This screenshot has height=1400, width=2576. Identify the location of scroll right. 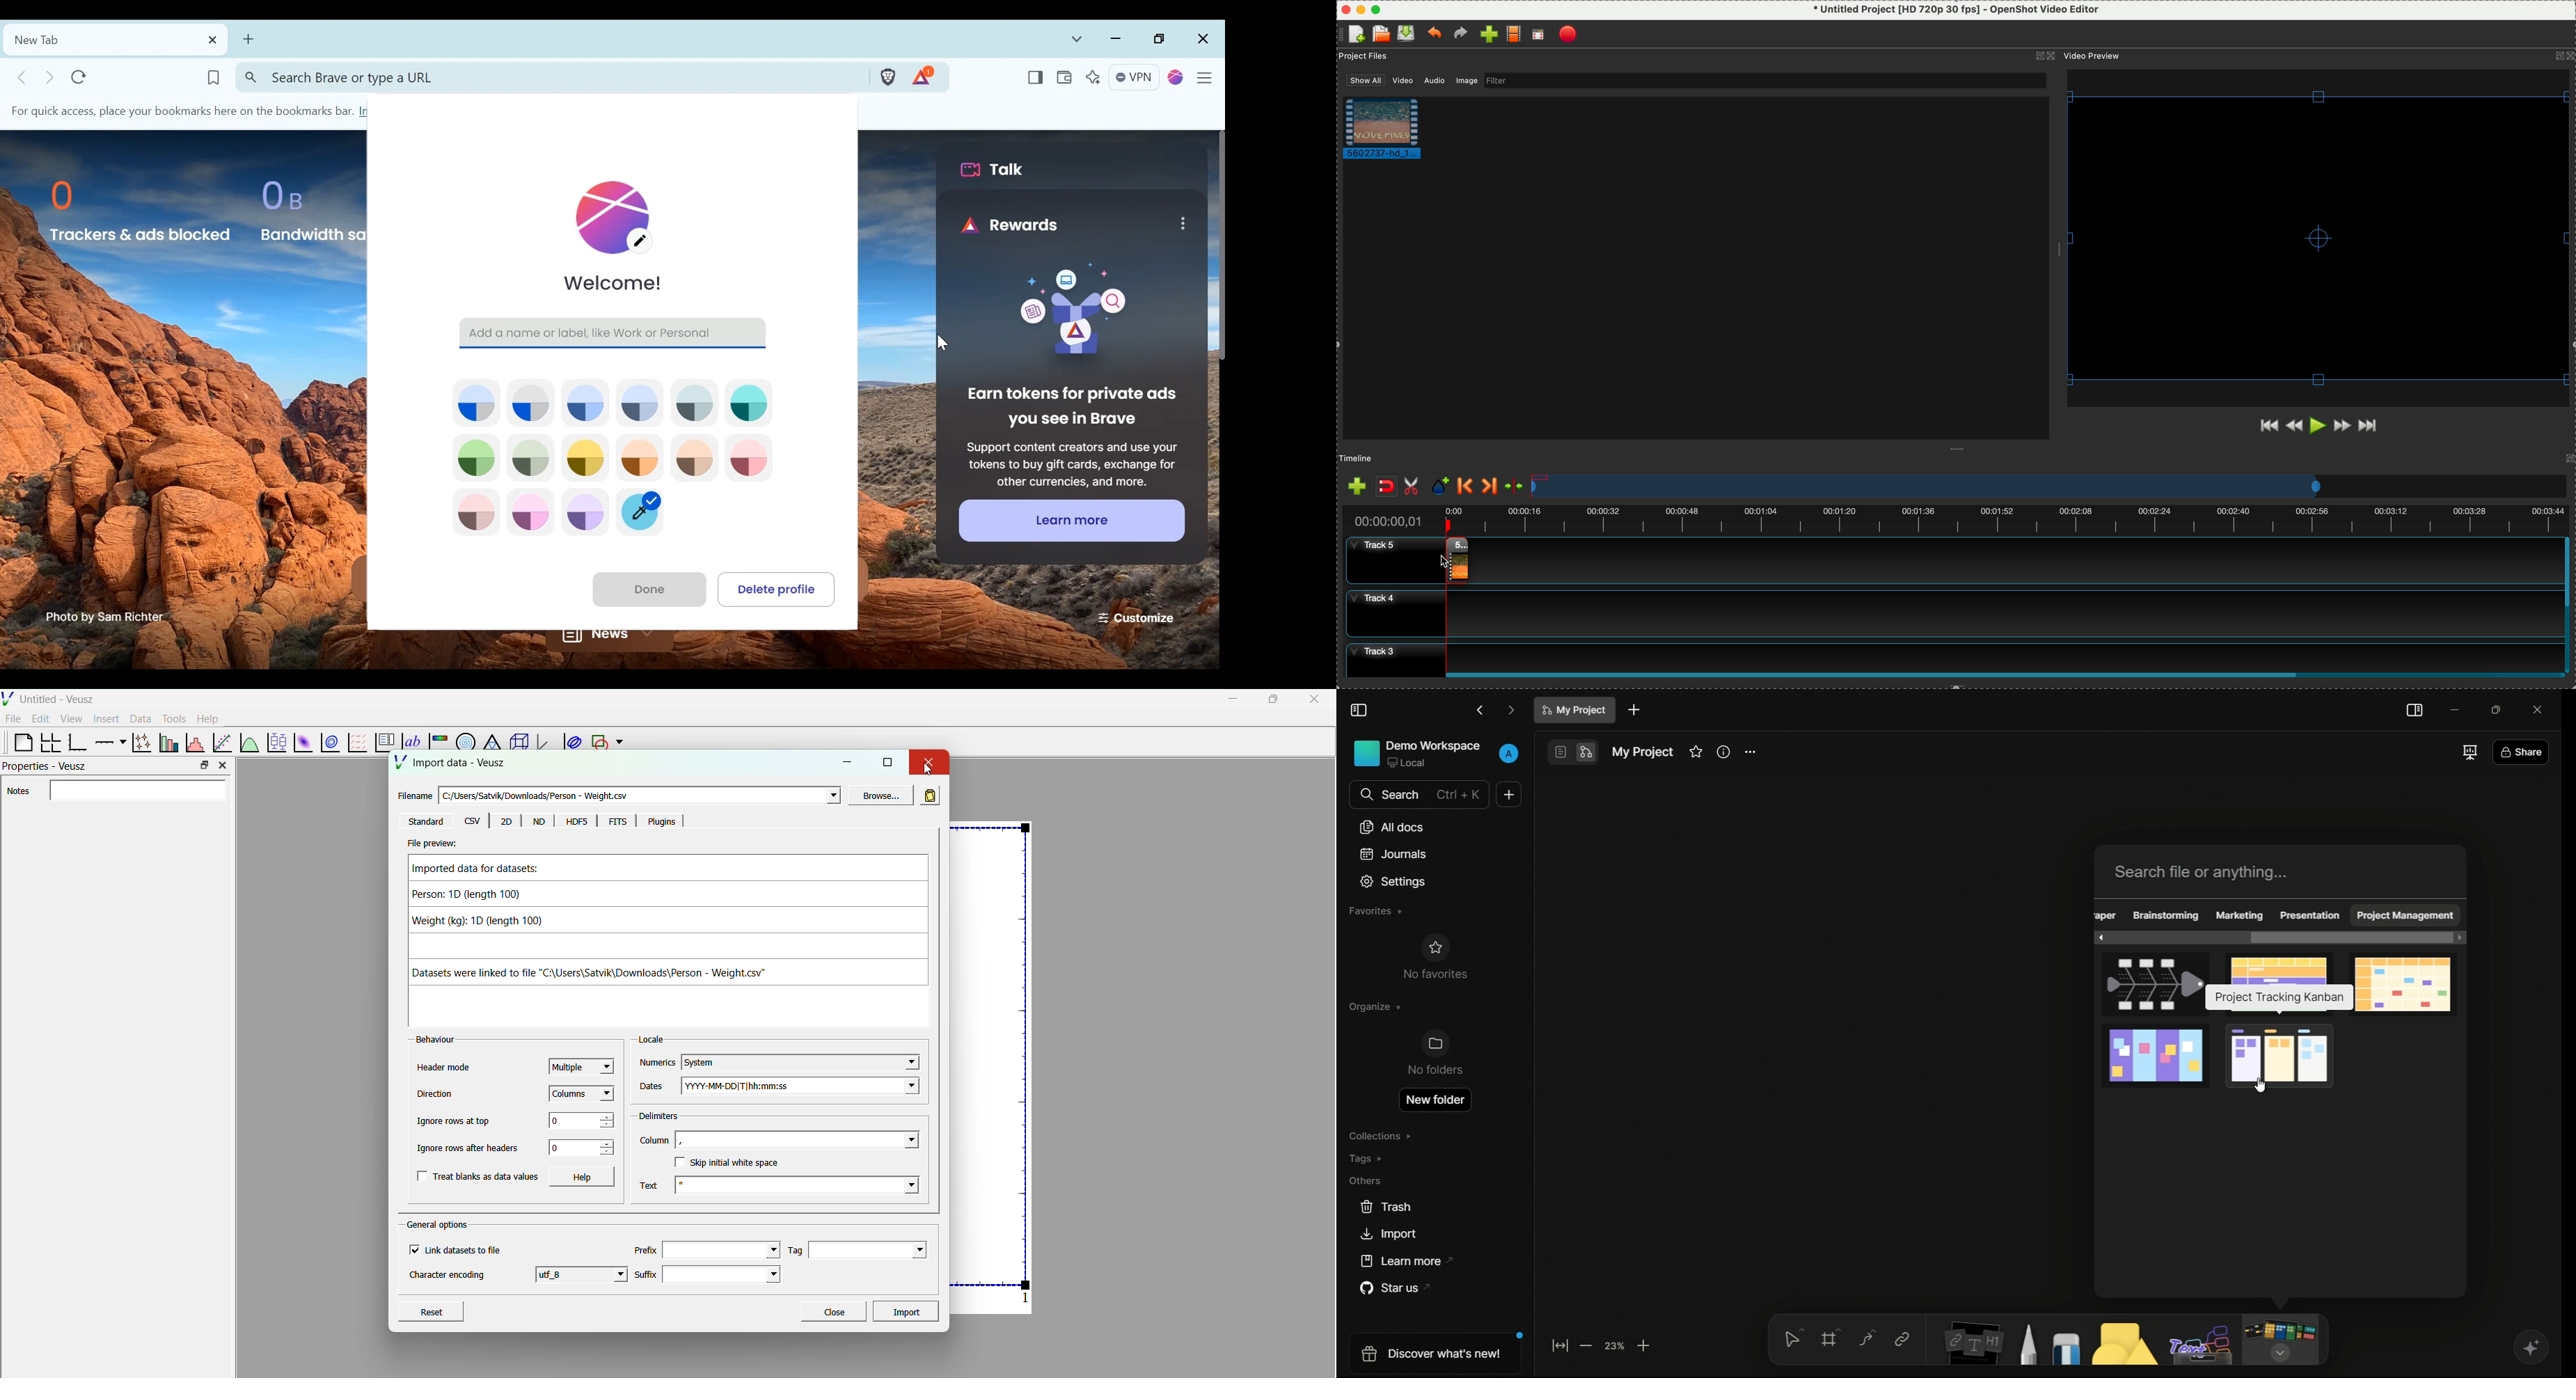
(2457, 937).